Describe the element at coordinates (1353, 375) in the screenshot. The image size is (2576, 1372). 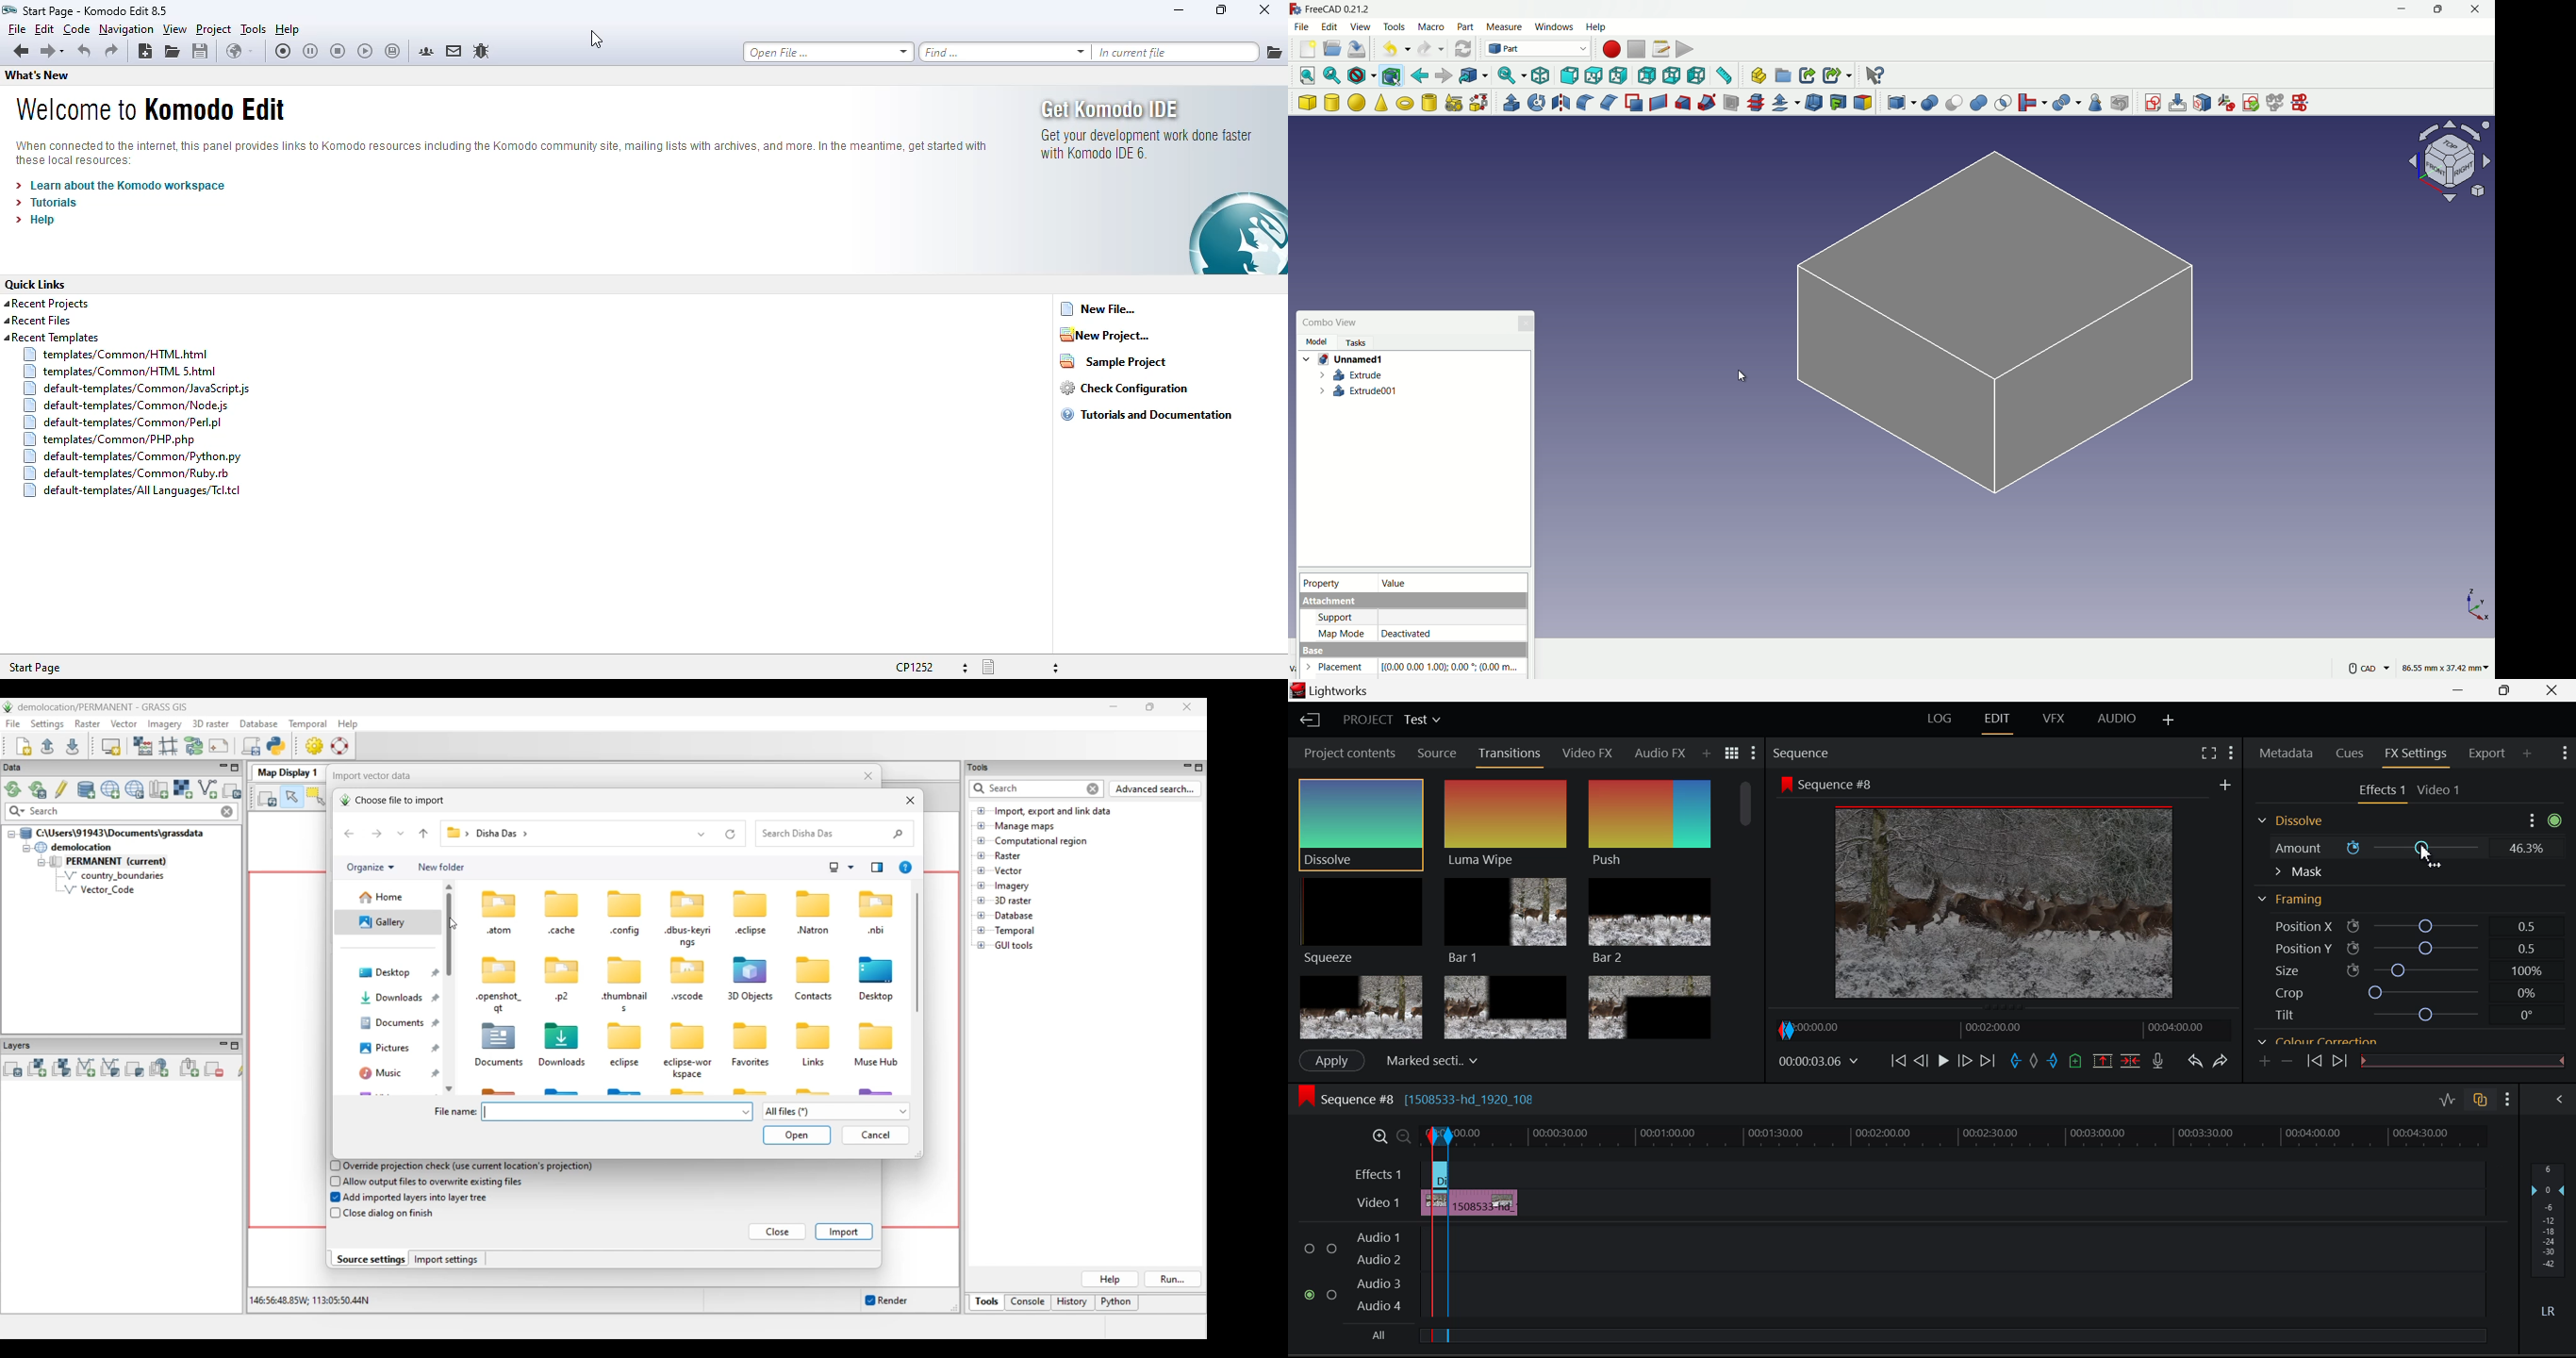
I see `extrude` at that location.